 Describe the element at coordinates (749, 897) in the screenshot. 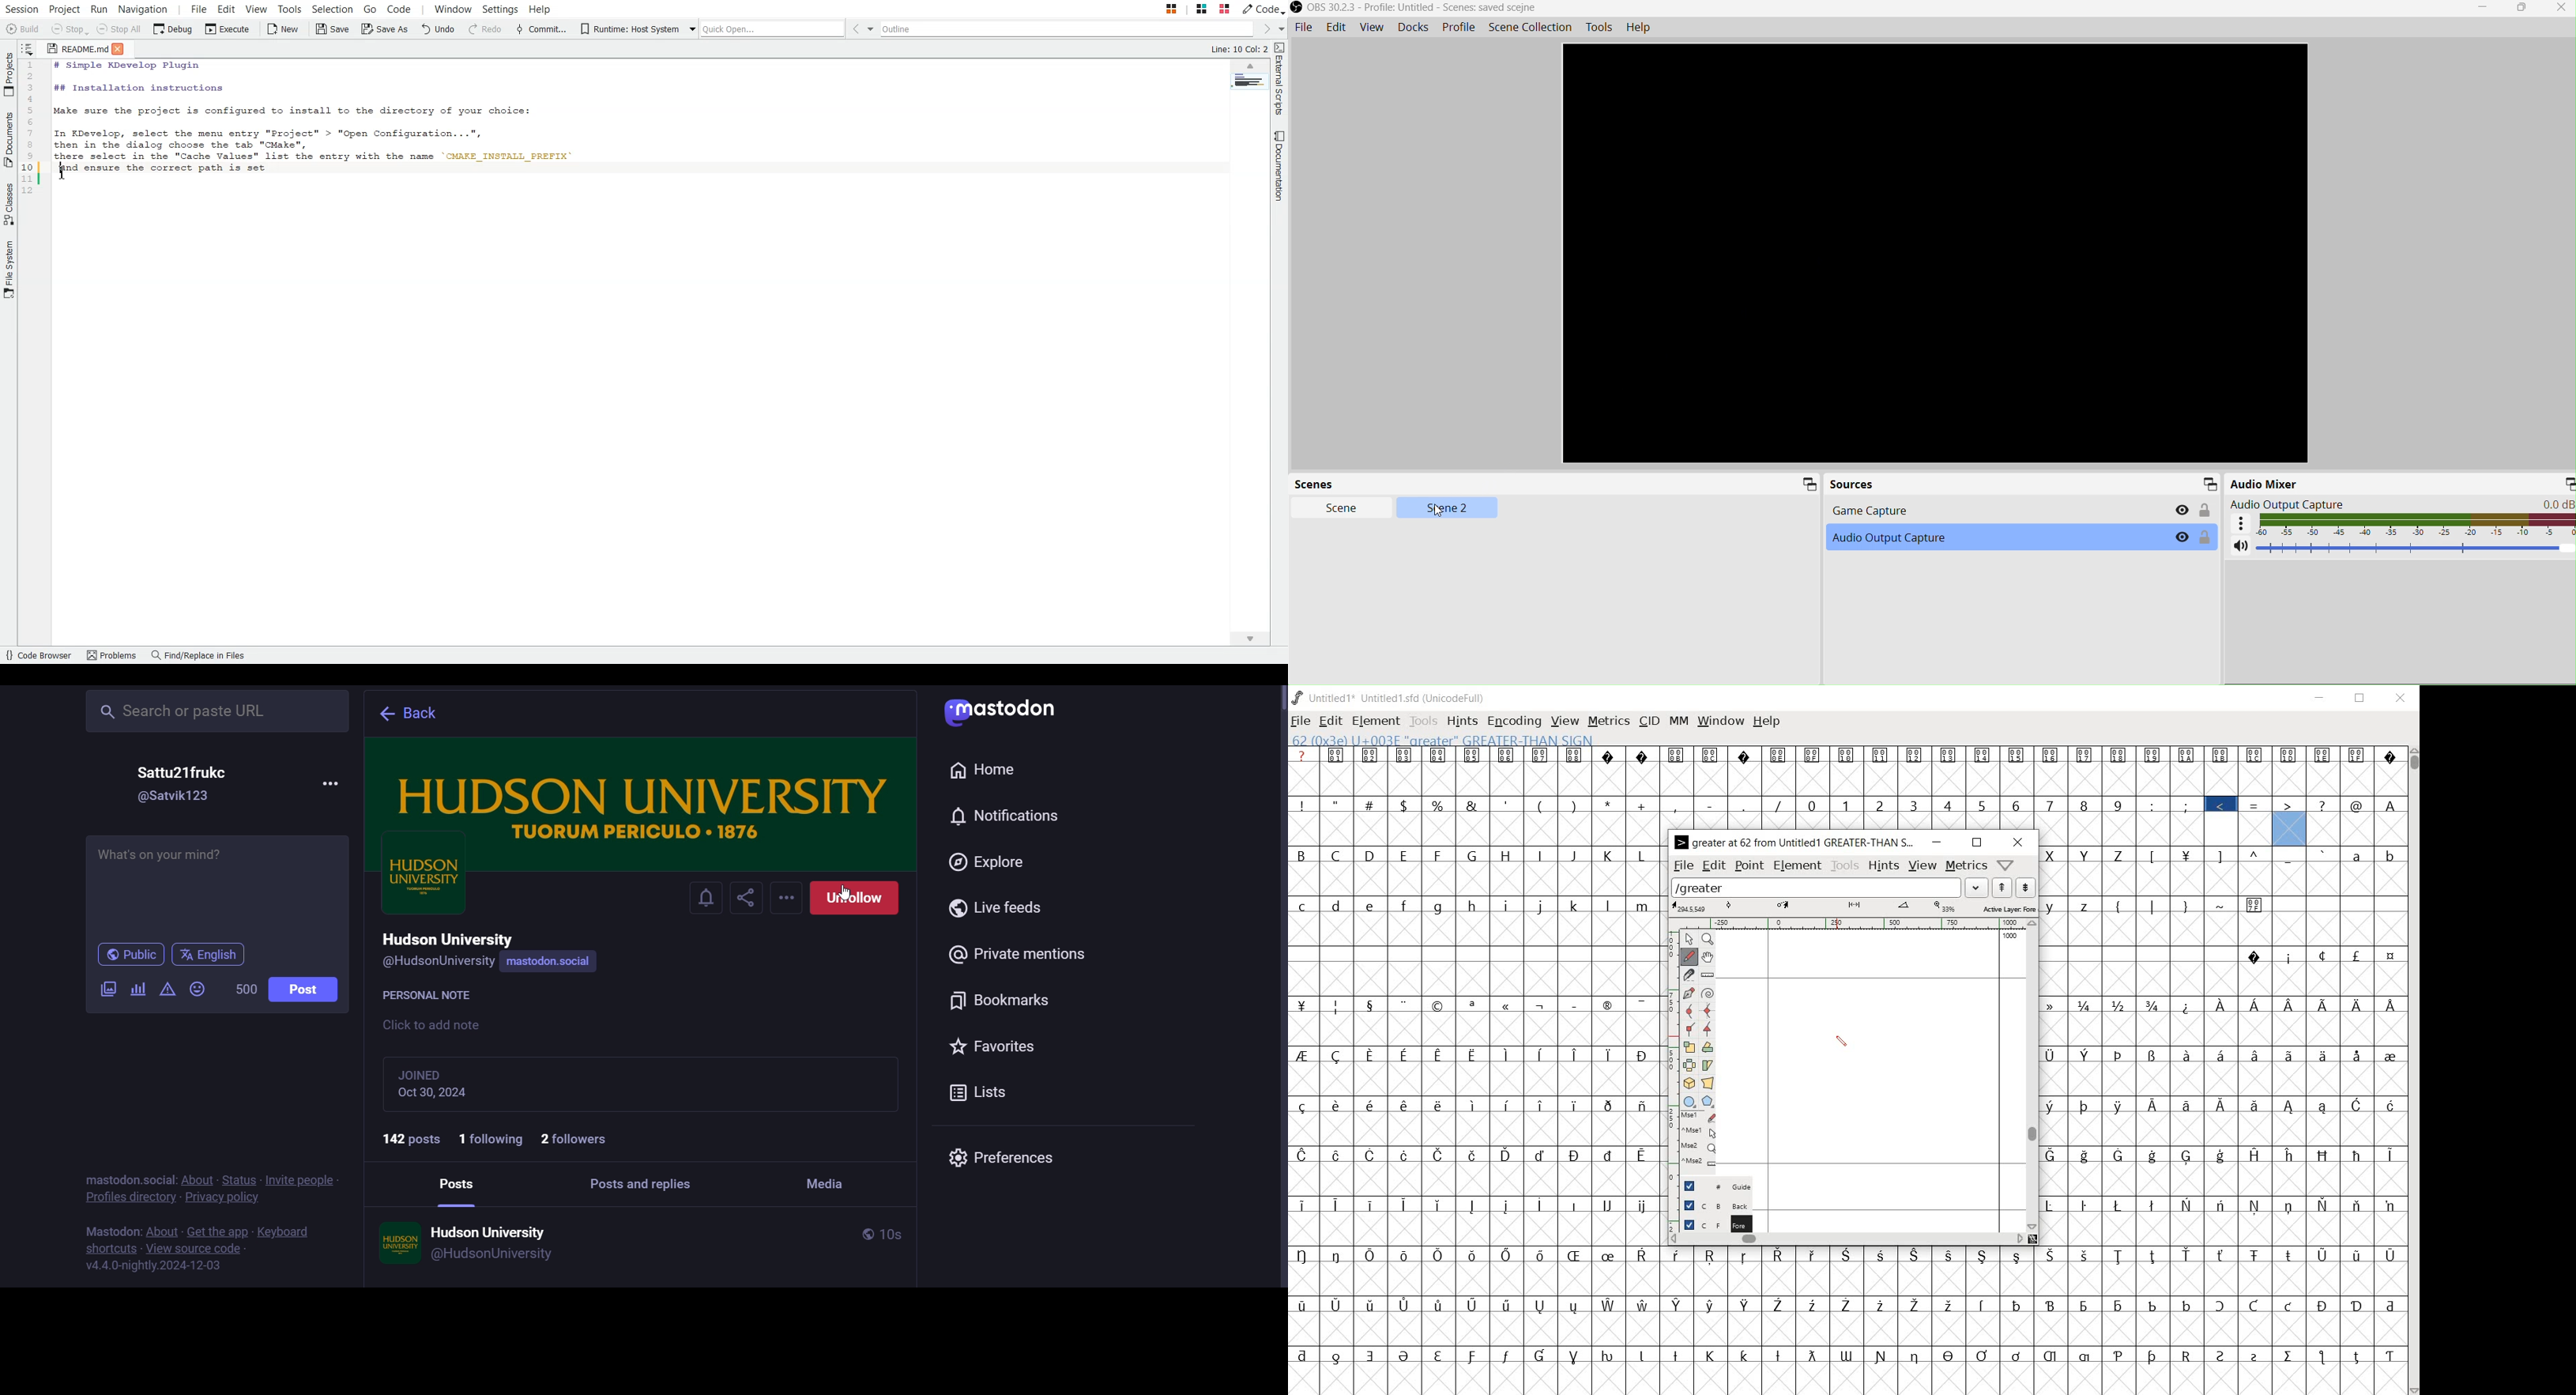

I see `share` at that location.